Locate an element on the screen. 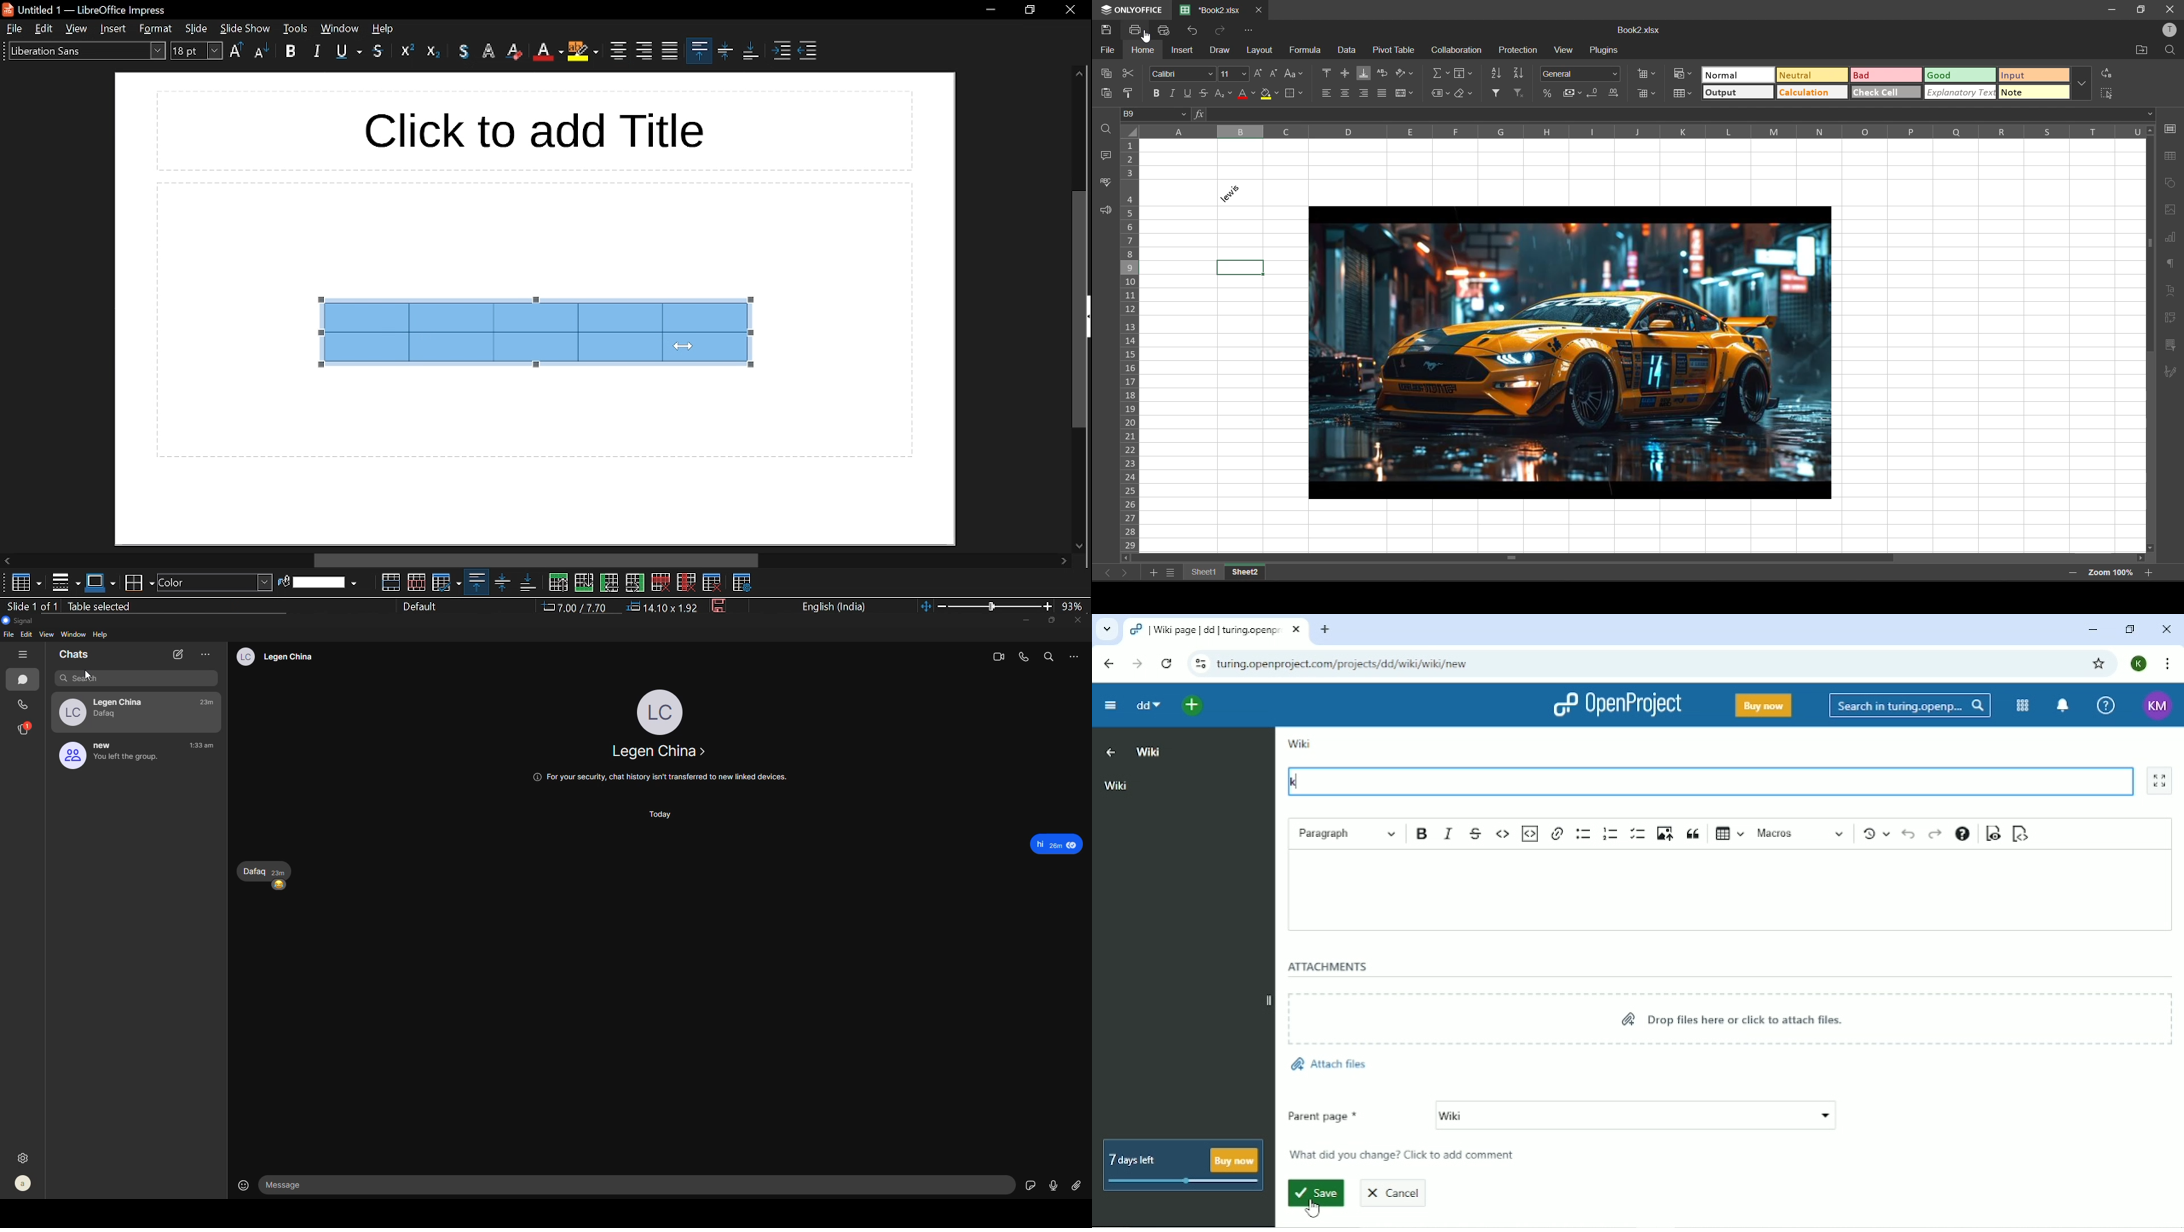 The width and height of the screenshot is (2184, 1232). happy emoji is located at coordinates (280, 887).